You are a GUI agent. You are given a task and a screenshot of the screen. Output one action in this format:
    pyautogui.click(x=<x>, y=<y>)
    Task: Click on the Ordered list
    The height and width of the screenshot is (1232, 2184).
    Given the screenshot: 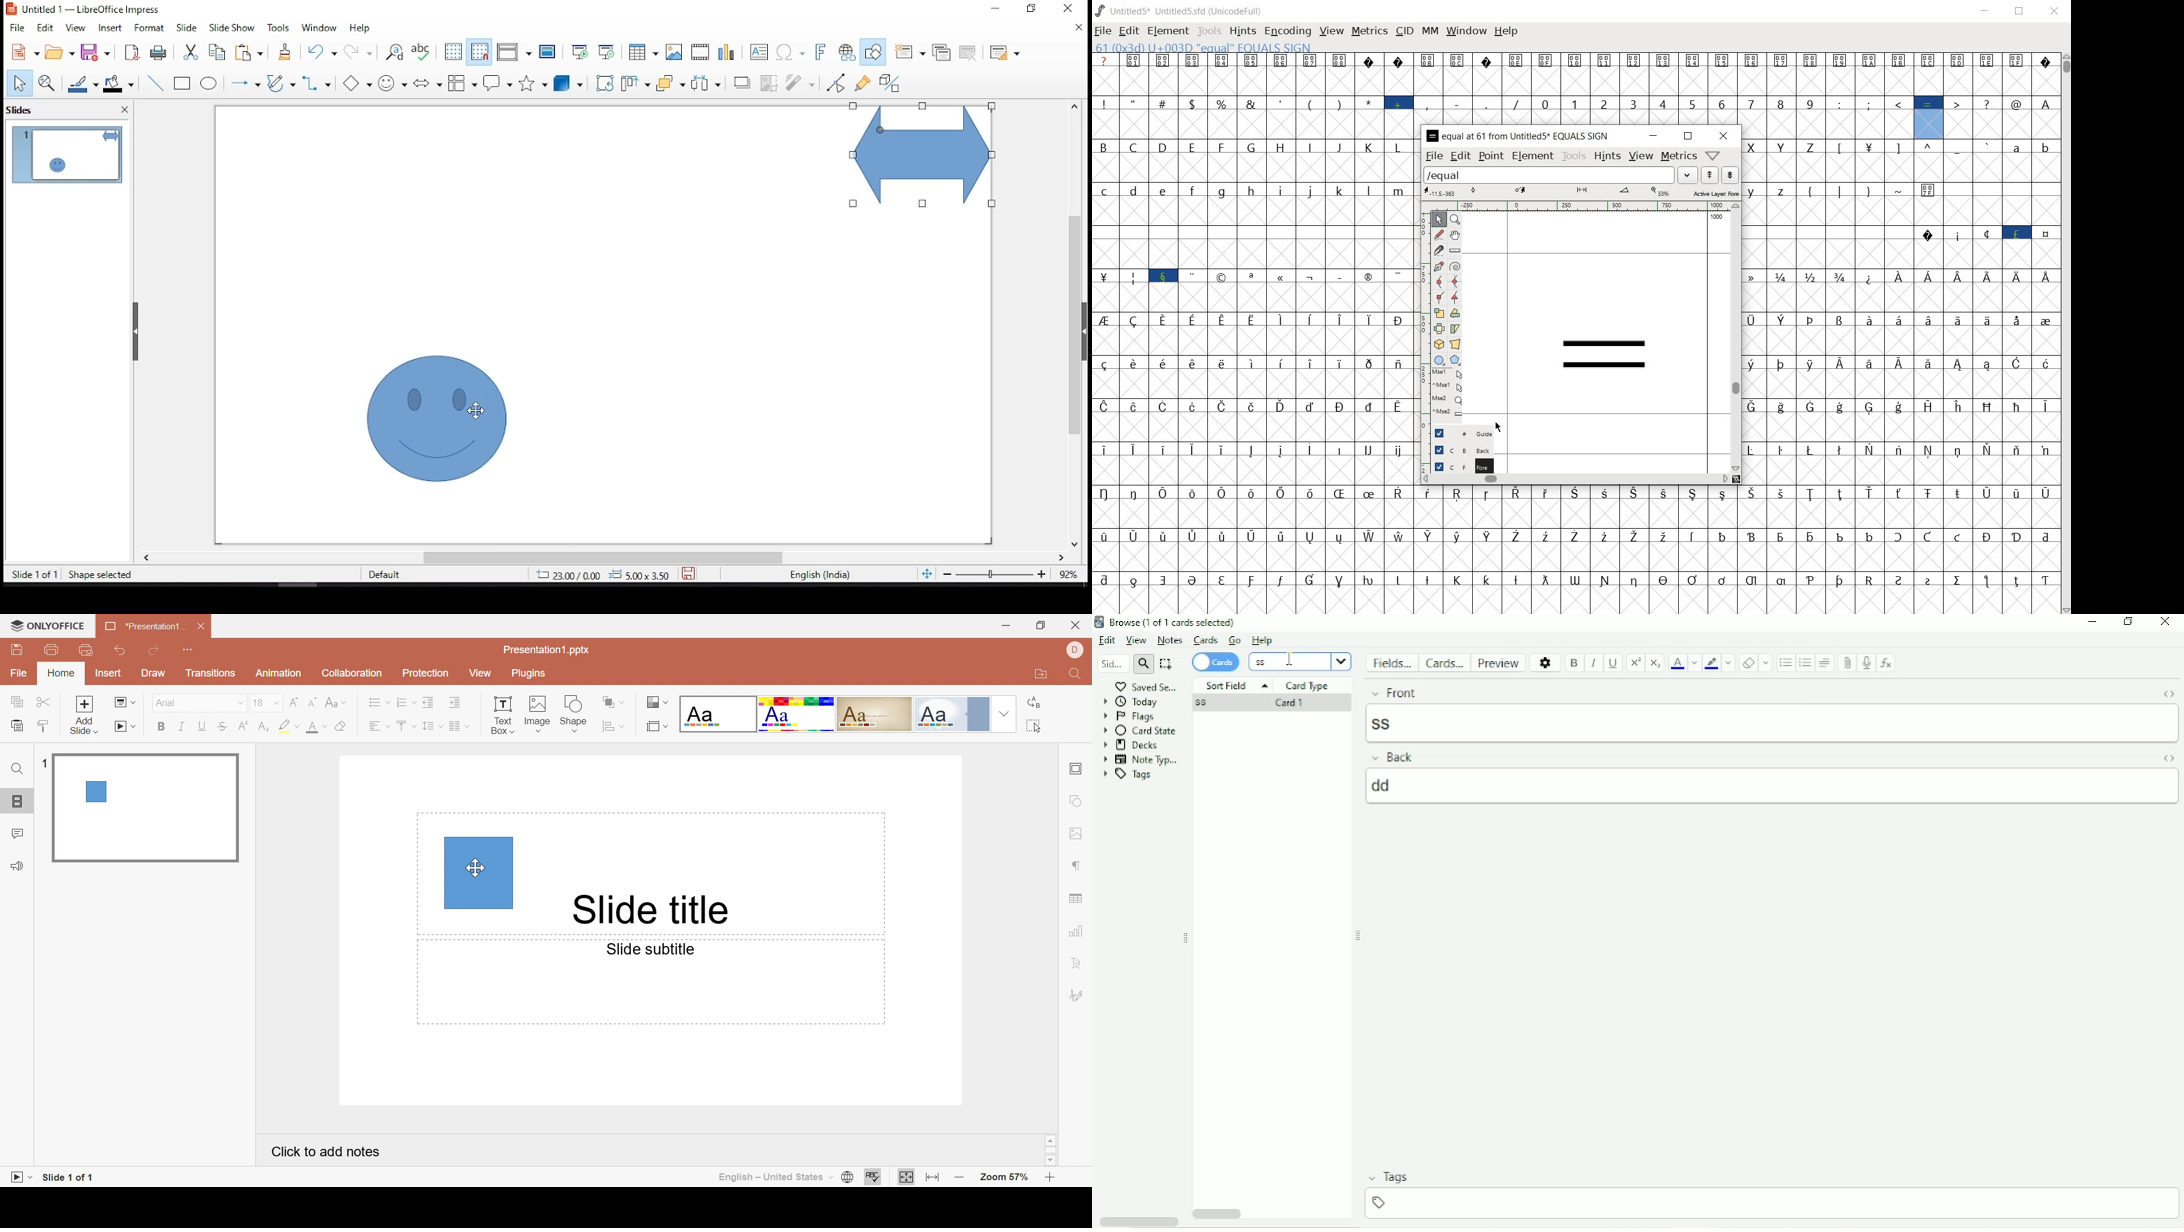 What is the action you would take?
    pyautogui.click(x=1805, y=664)
    